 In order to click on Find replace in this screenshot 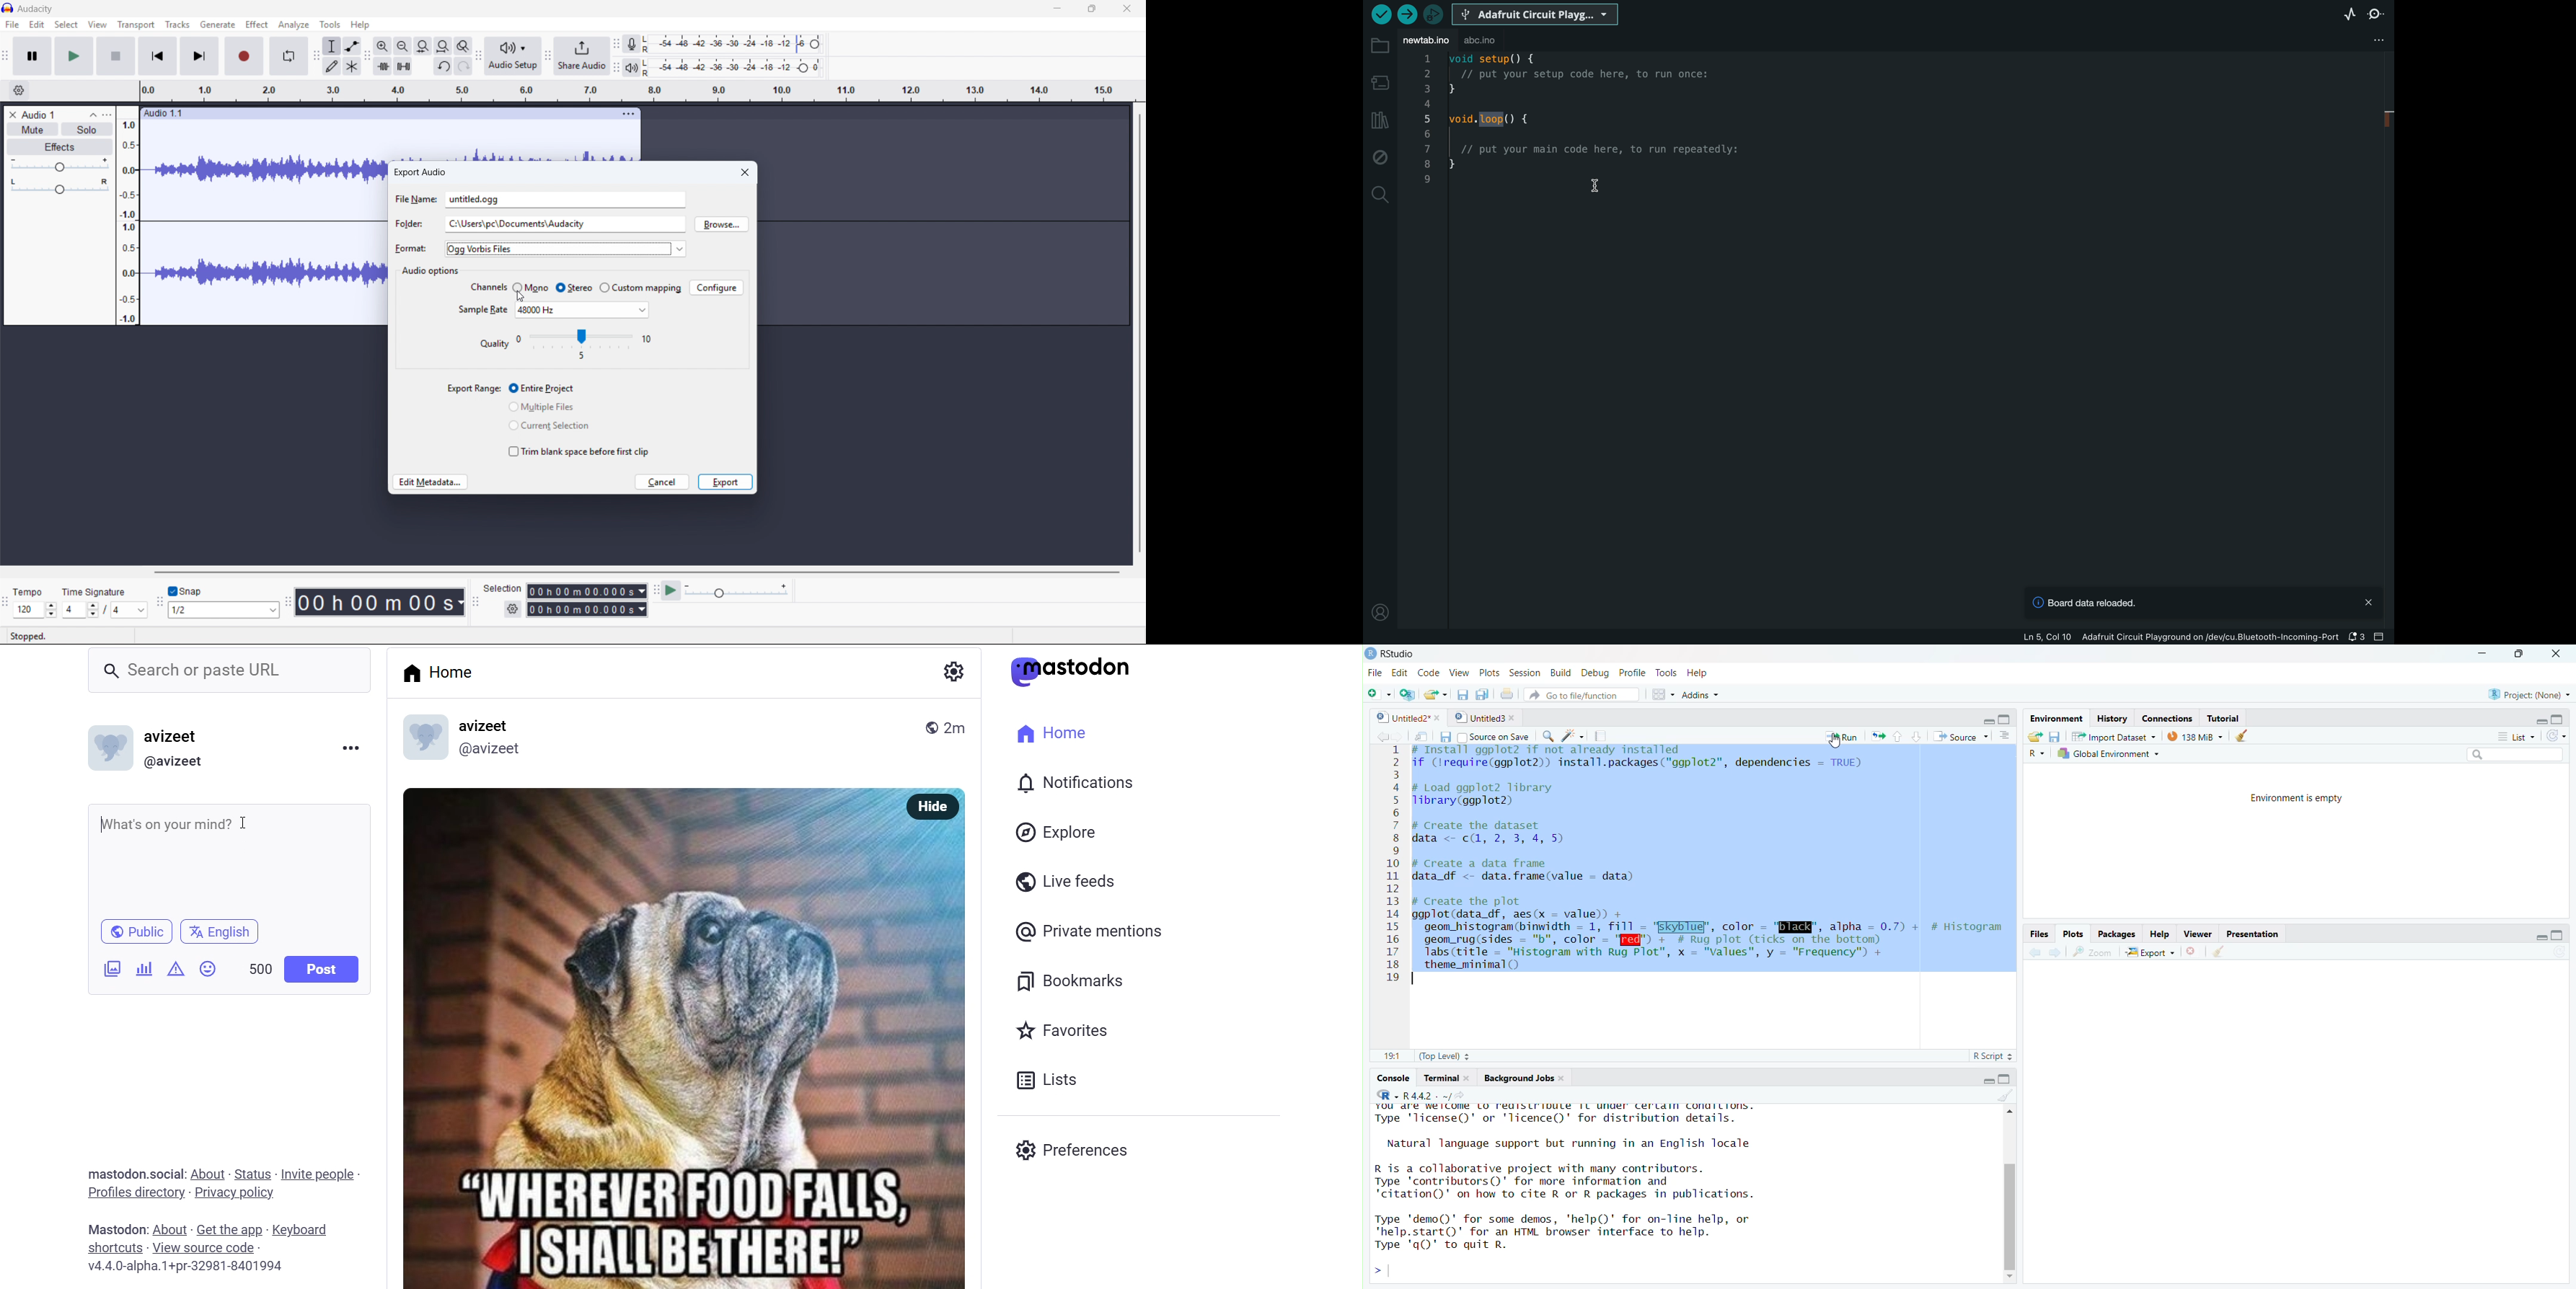, I will do `click(1546, 735)`.